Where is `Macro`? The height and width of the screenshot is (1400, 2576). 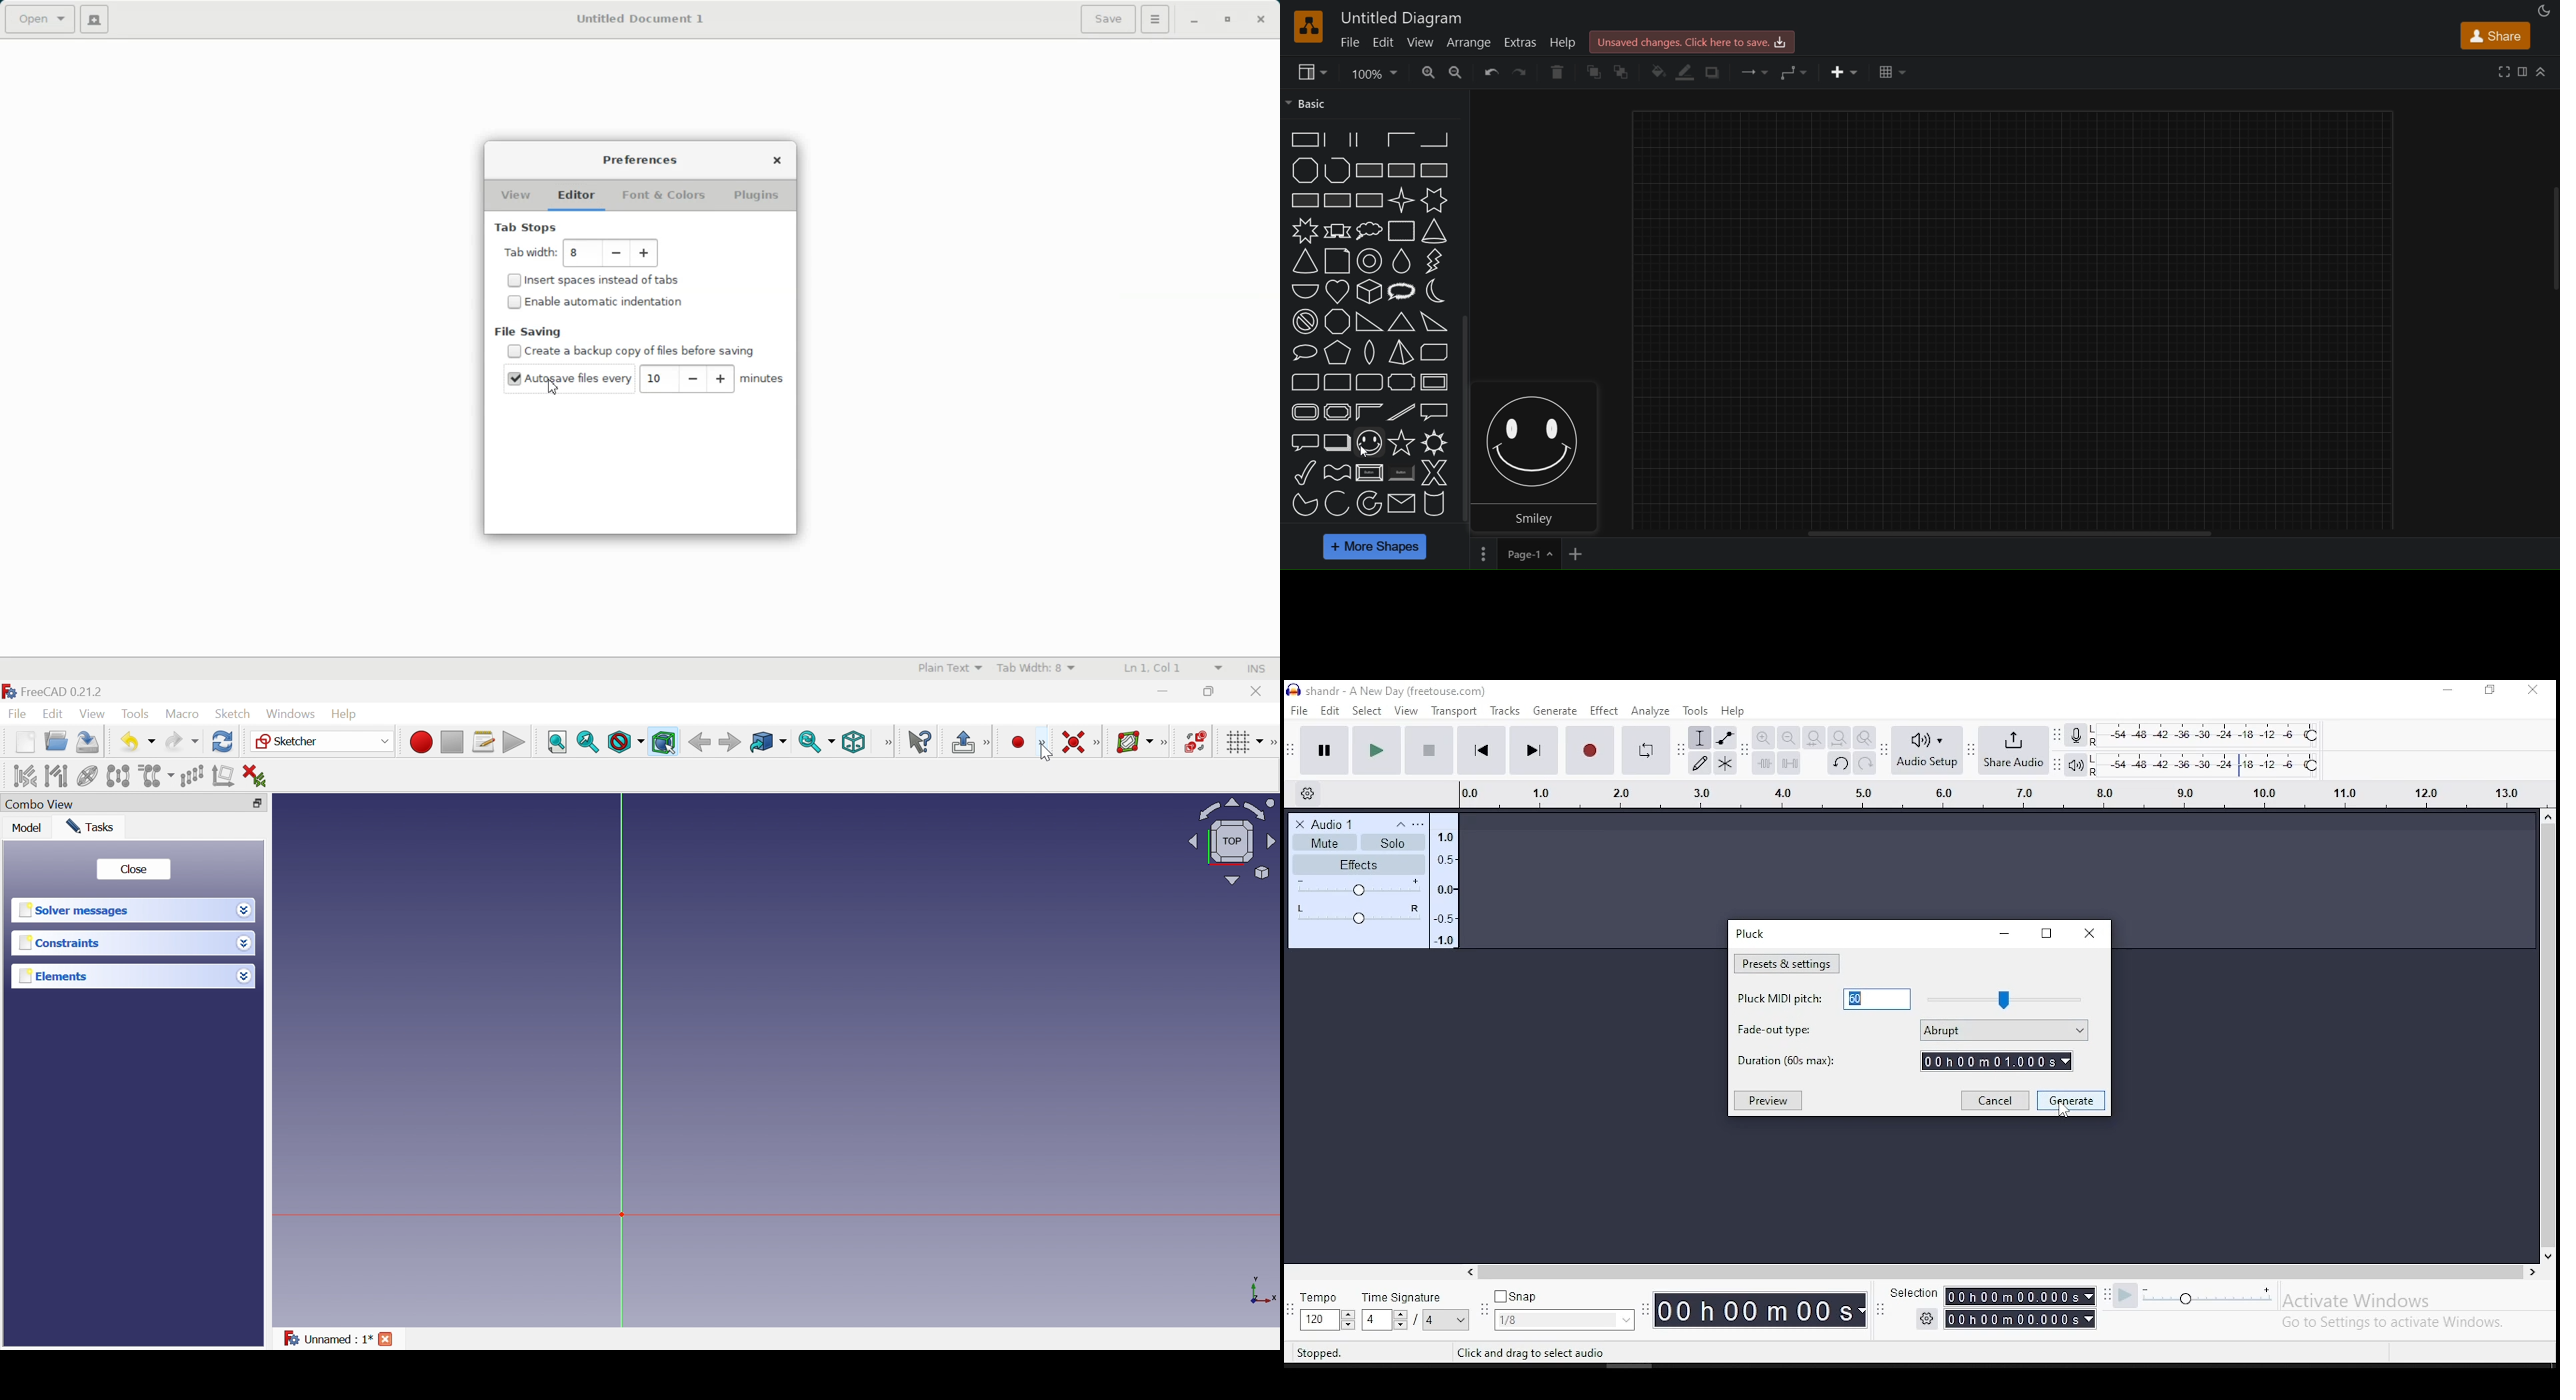
Macro is located at coordinates (181, 714).